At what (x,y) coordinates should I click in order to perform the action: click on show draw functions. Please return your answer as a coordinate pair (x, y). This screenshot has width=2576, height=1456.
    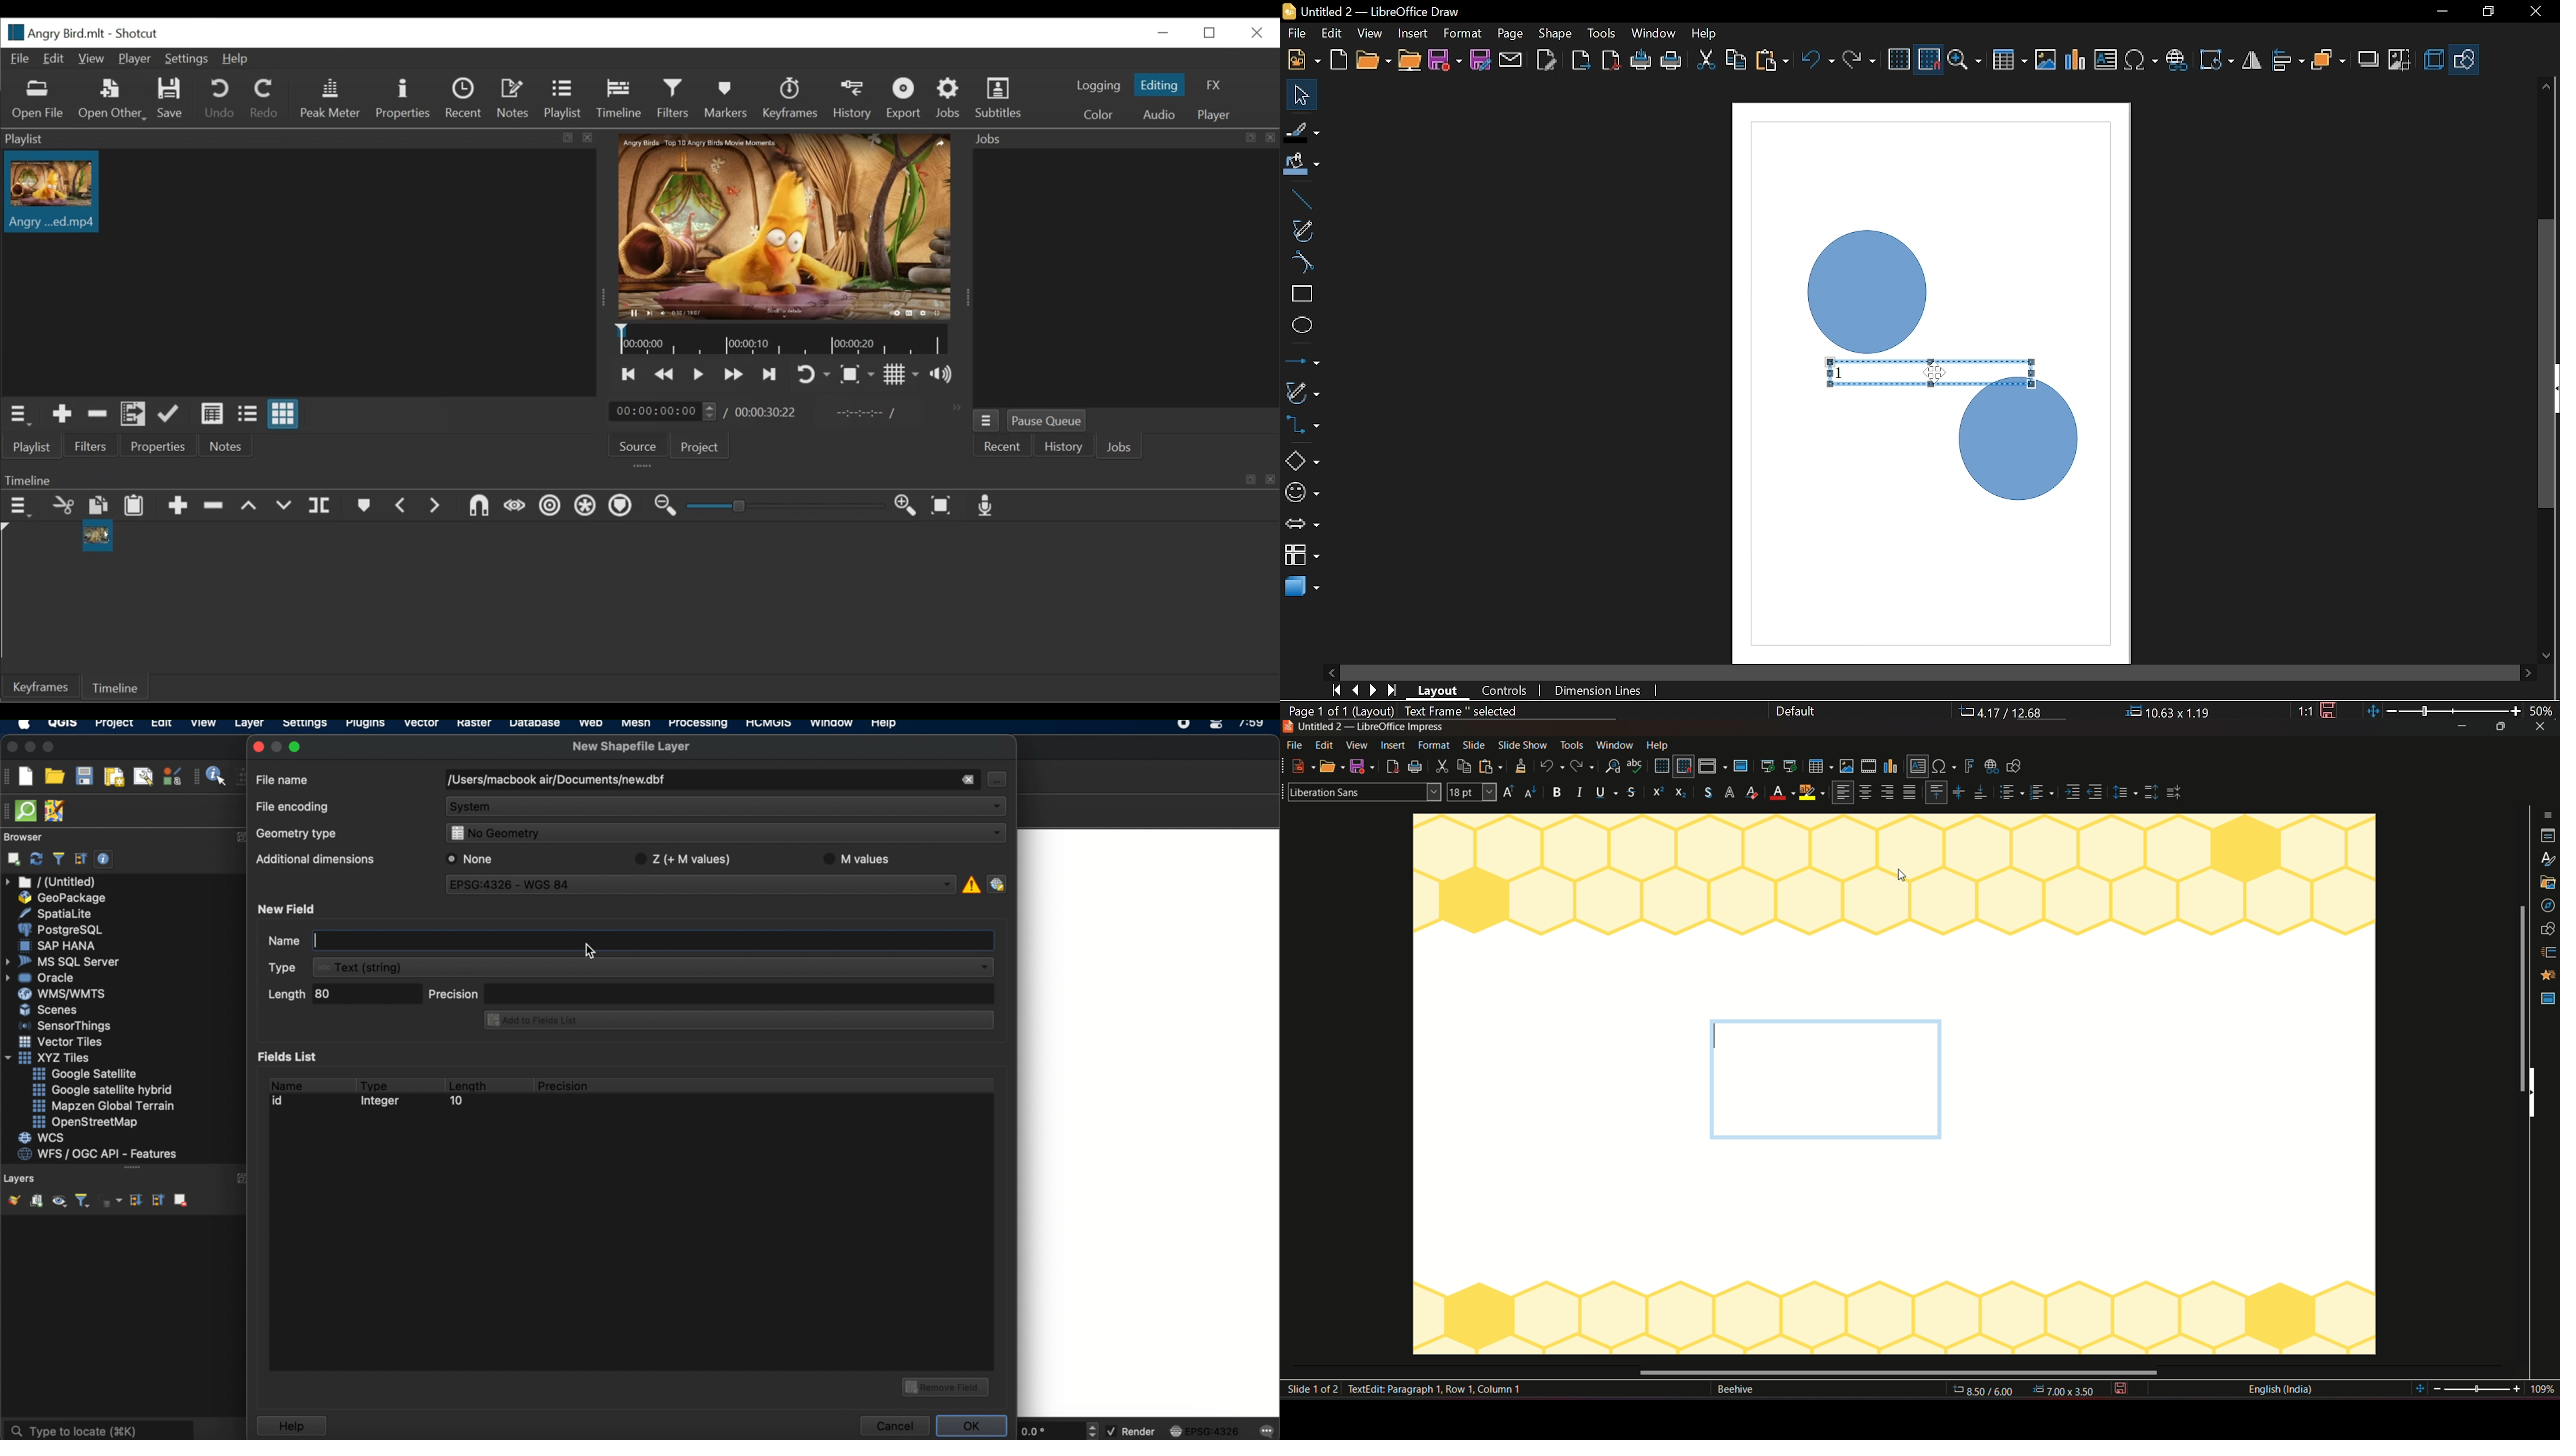
    Looking at the image, I should click on (2018, 767).